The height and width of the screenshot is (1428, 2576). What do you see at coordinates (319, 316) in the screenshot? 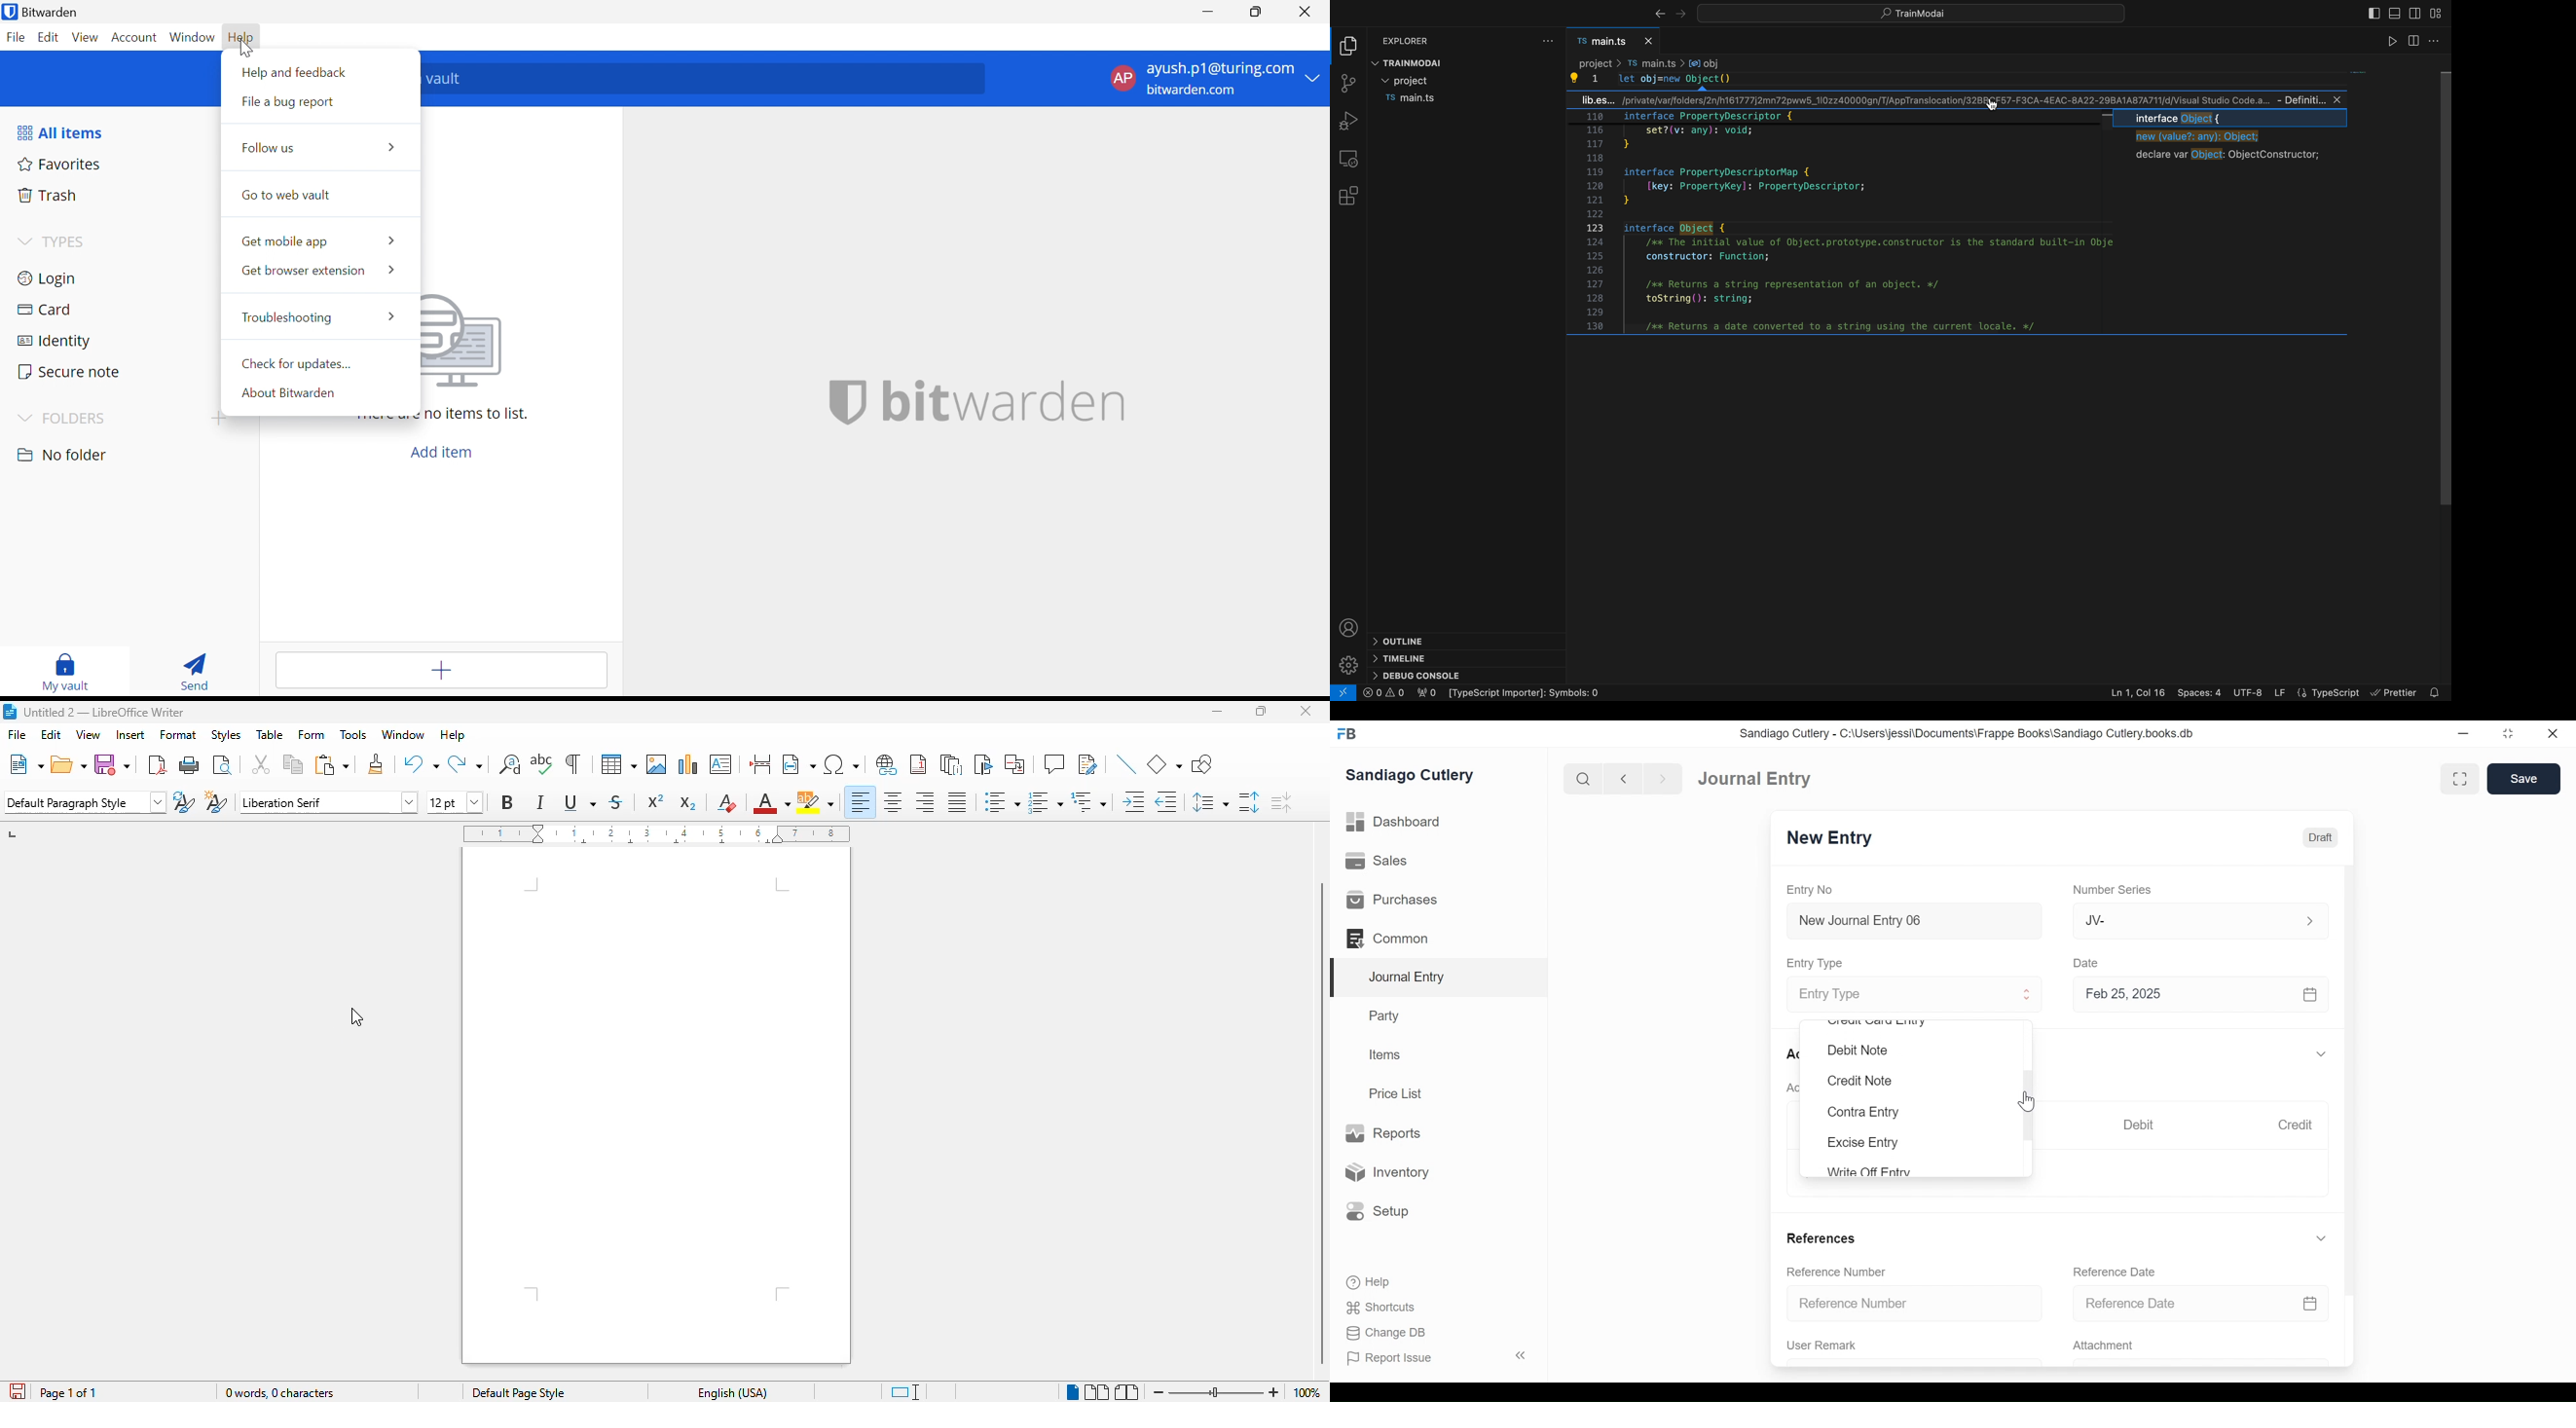
I see `Troubleshooting` at bounding box center [319, 316].